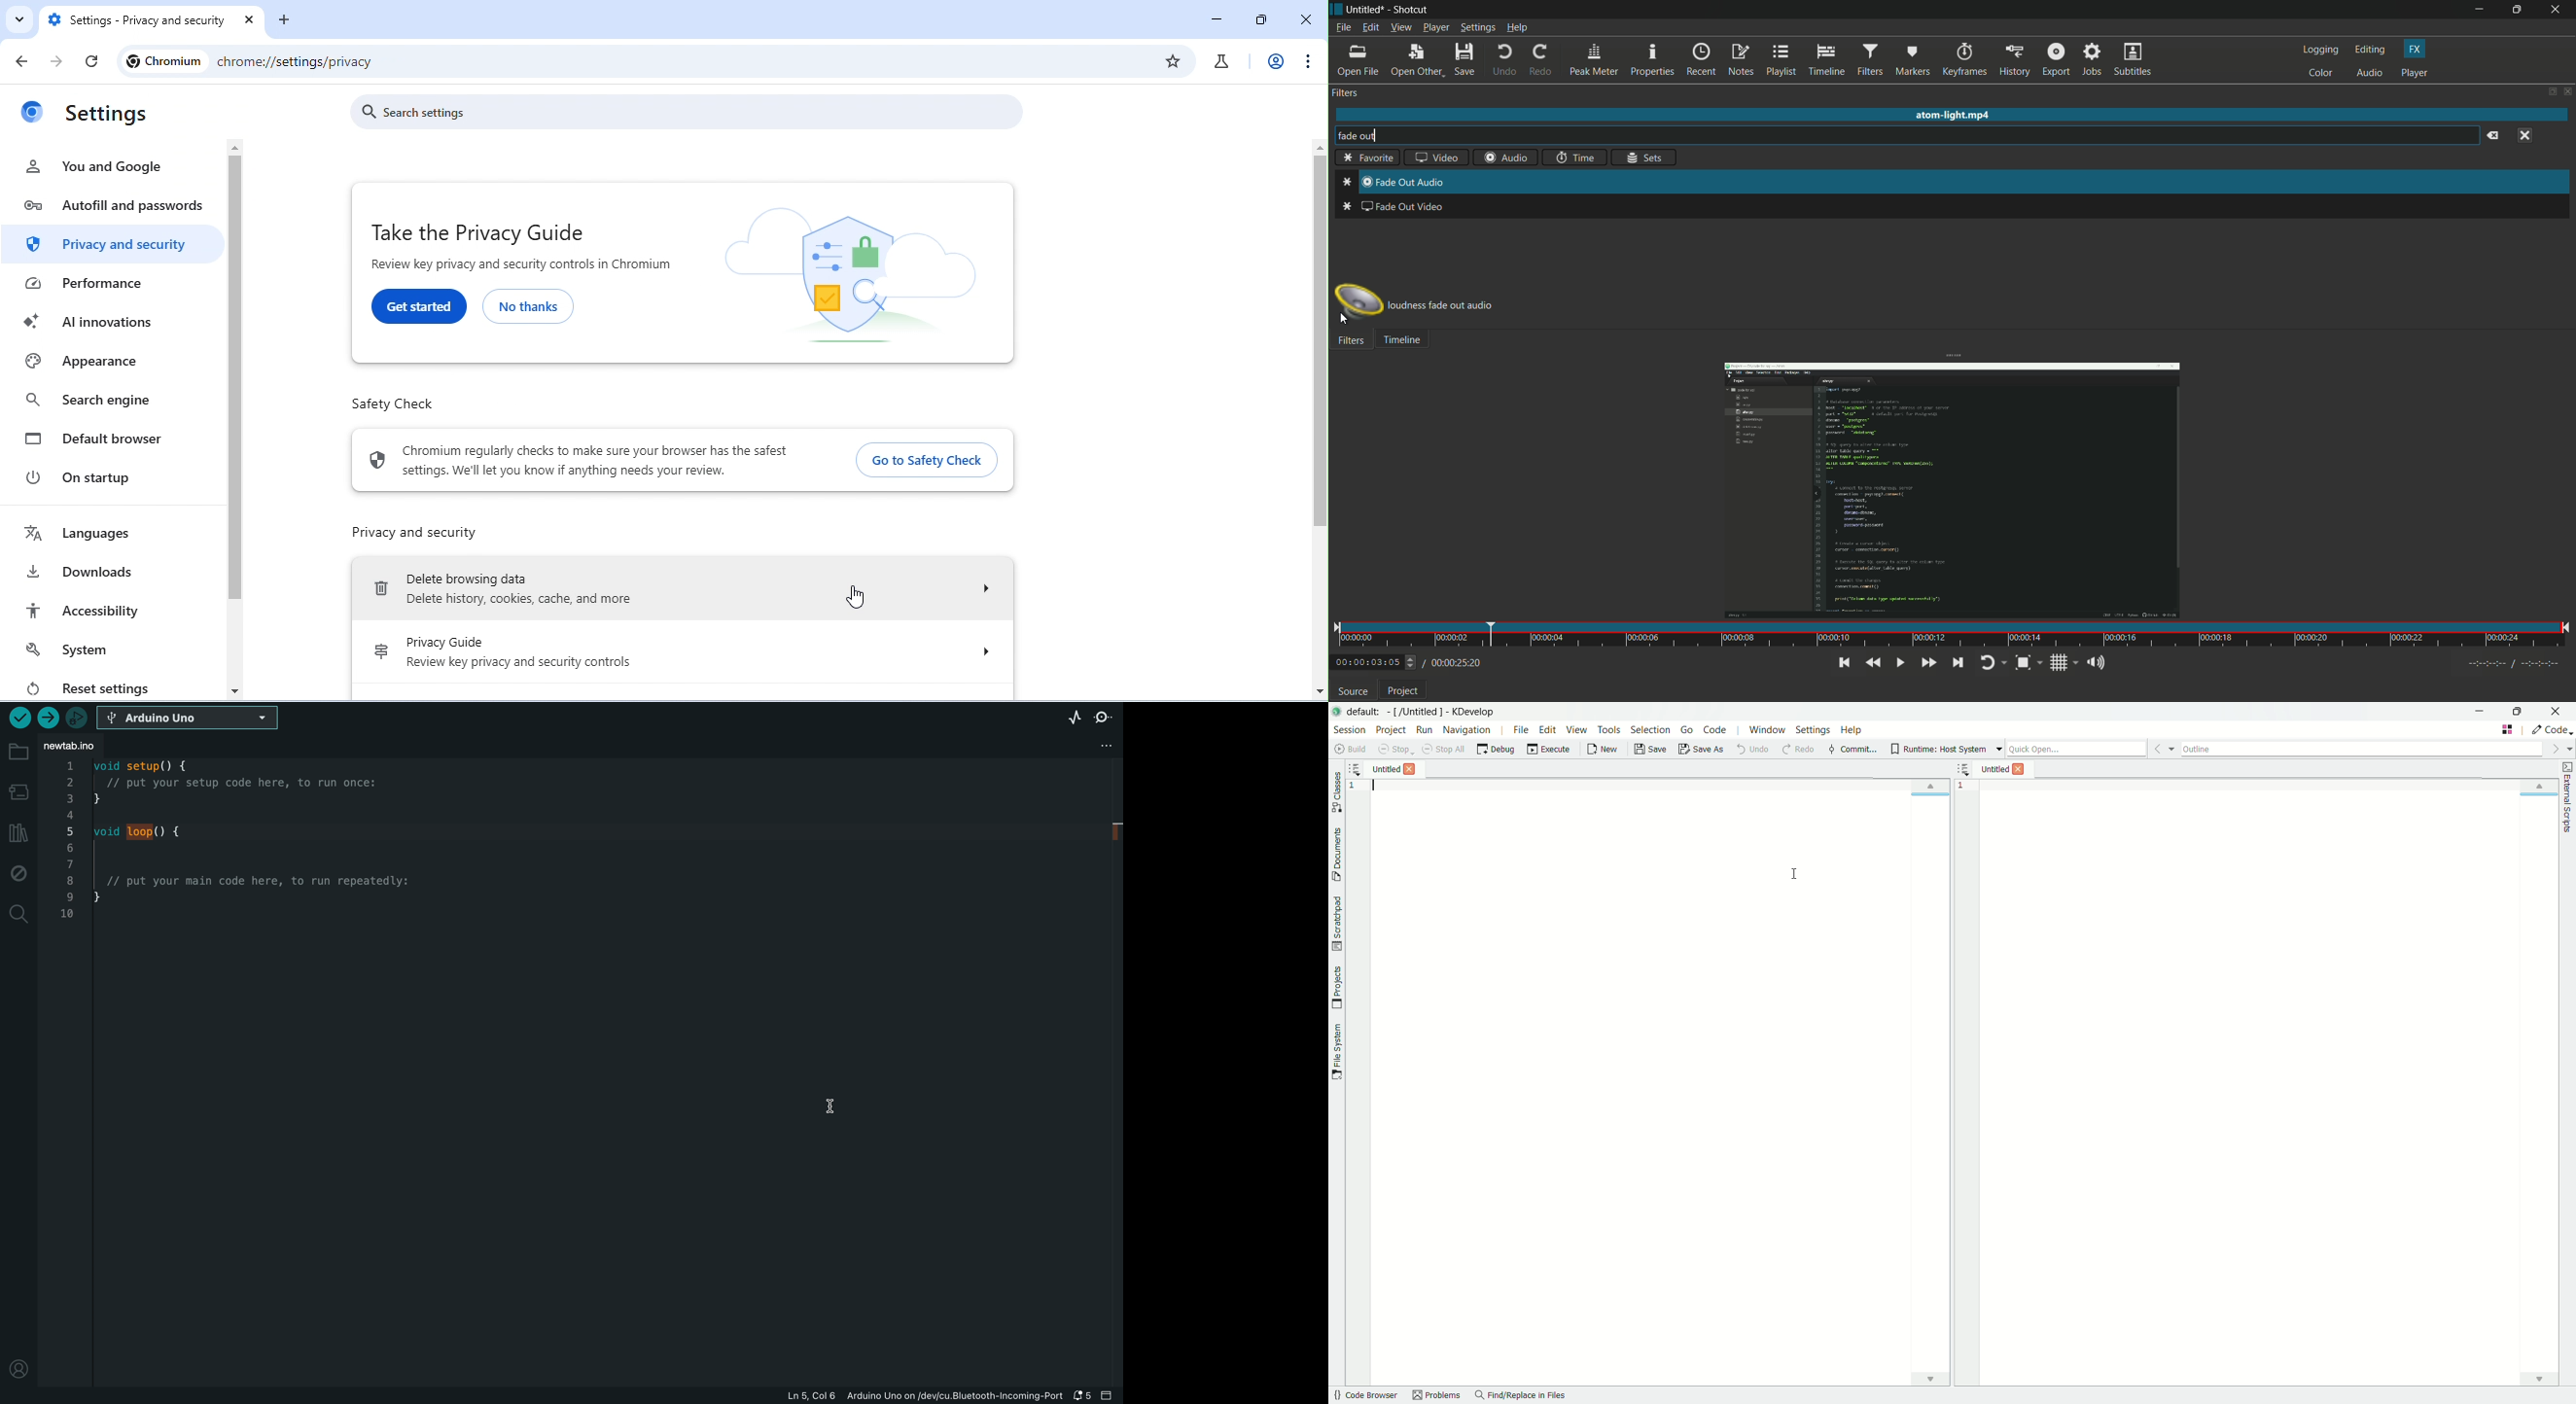 The image size is (2576, 1428). I want to click on reset settings, so click(85, 686).